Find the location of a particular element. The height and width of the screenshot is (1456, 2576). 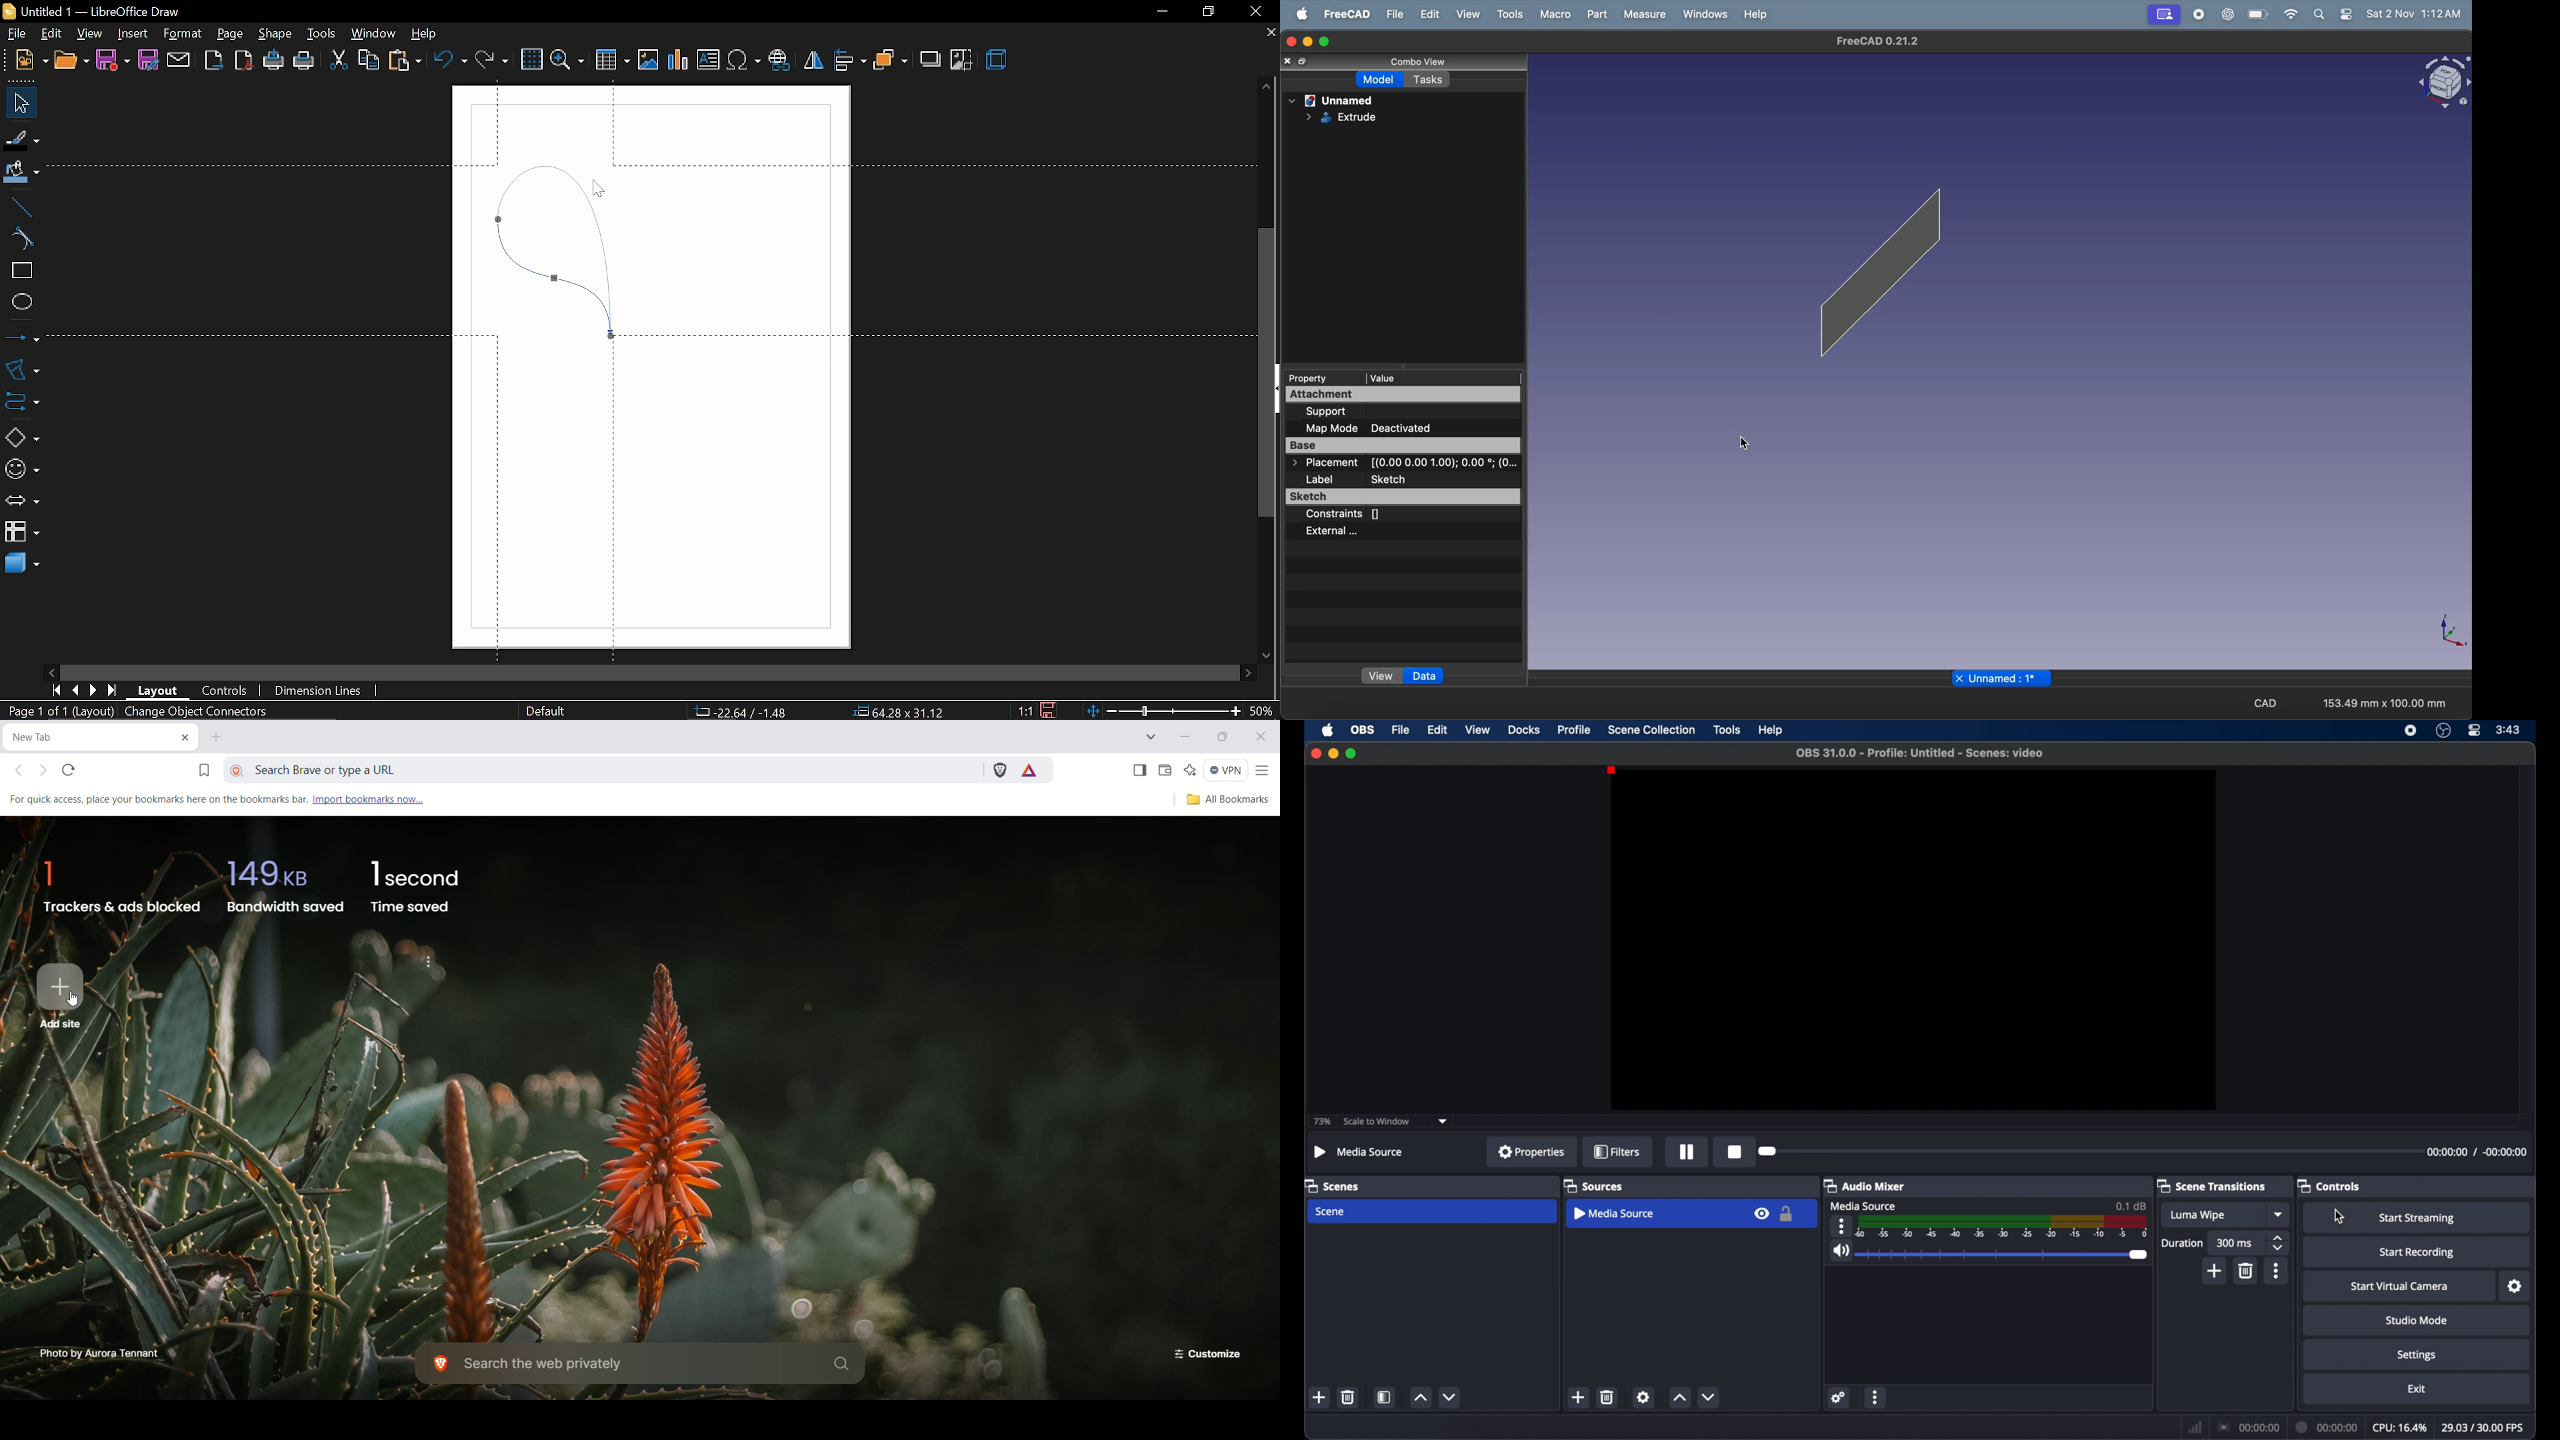

start virtual camera is located at coordinates (2399, 1287).